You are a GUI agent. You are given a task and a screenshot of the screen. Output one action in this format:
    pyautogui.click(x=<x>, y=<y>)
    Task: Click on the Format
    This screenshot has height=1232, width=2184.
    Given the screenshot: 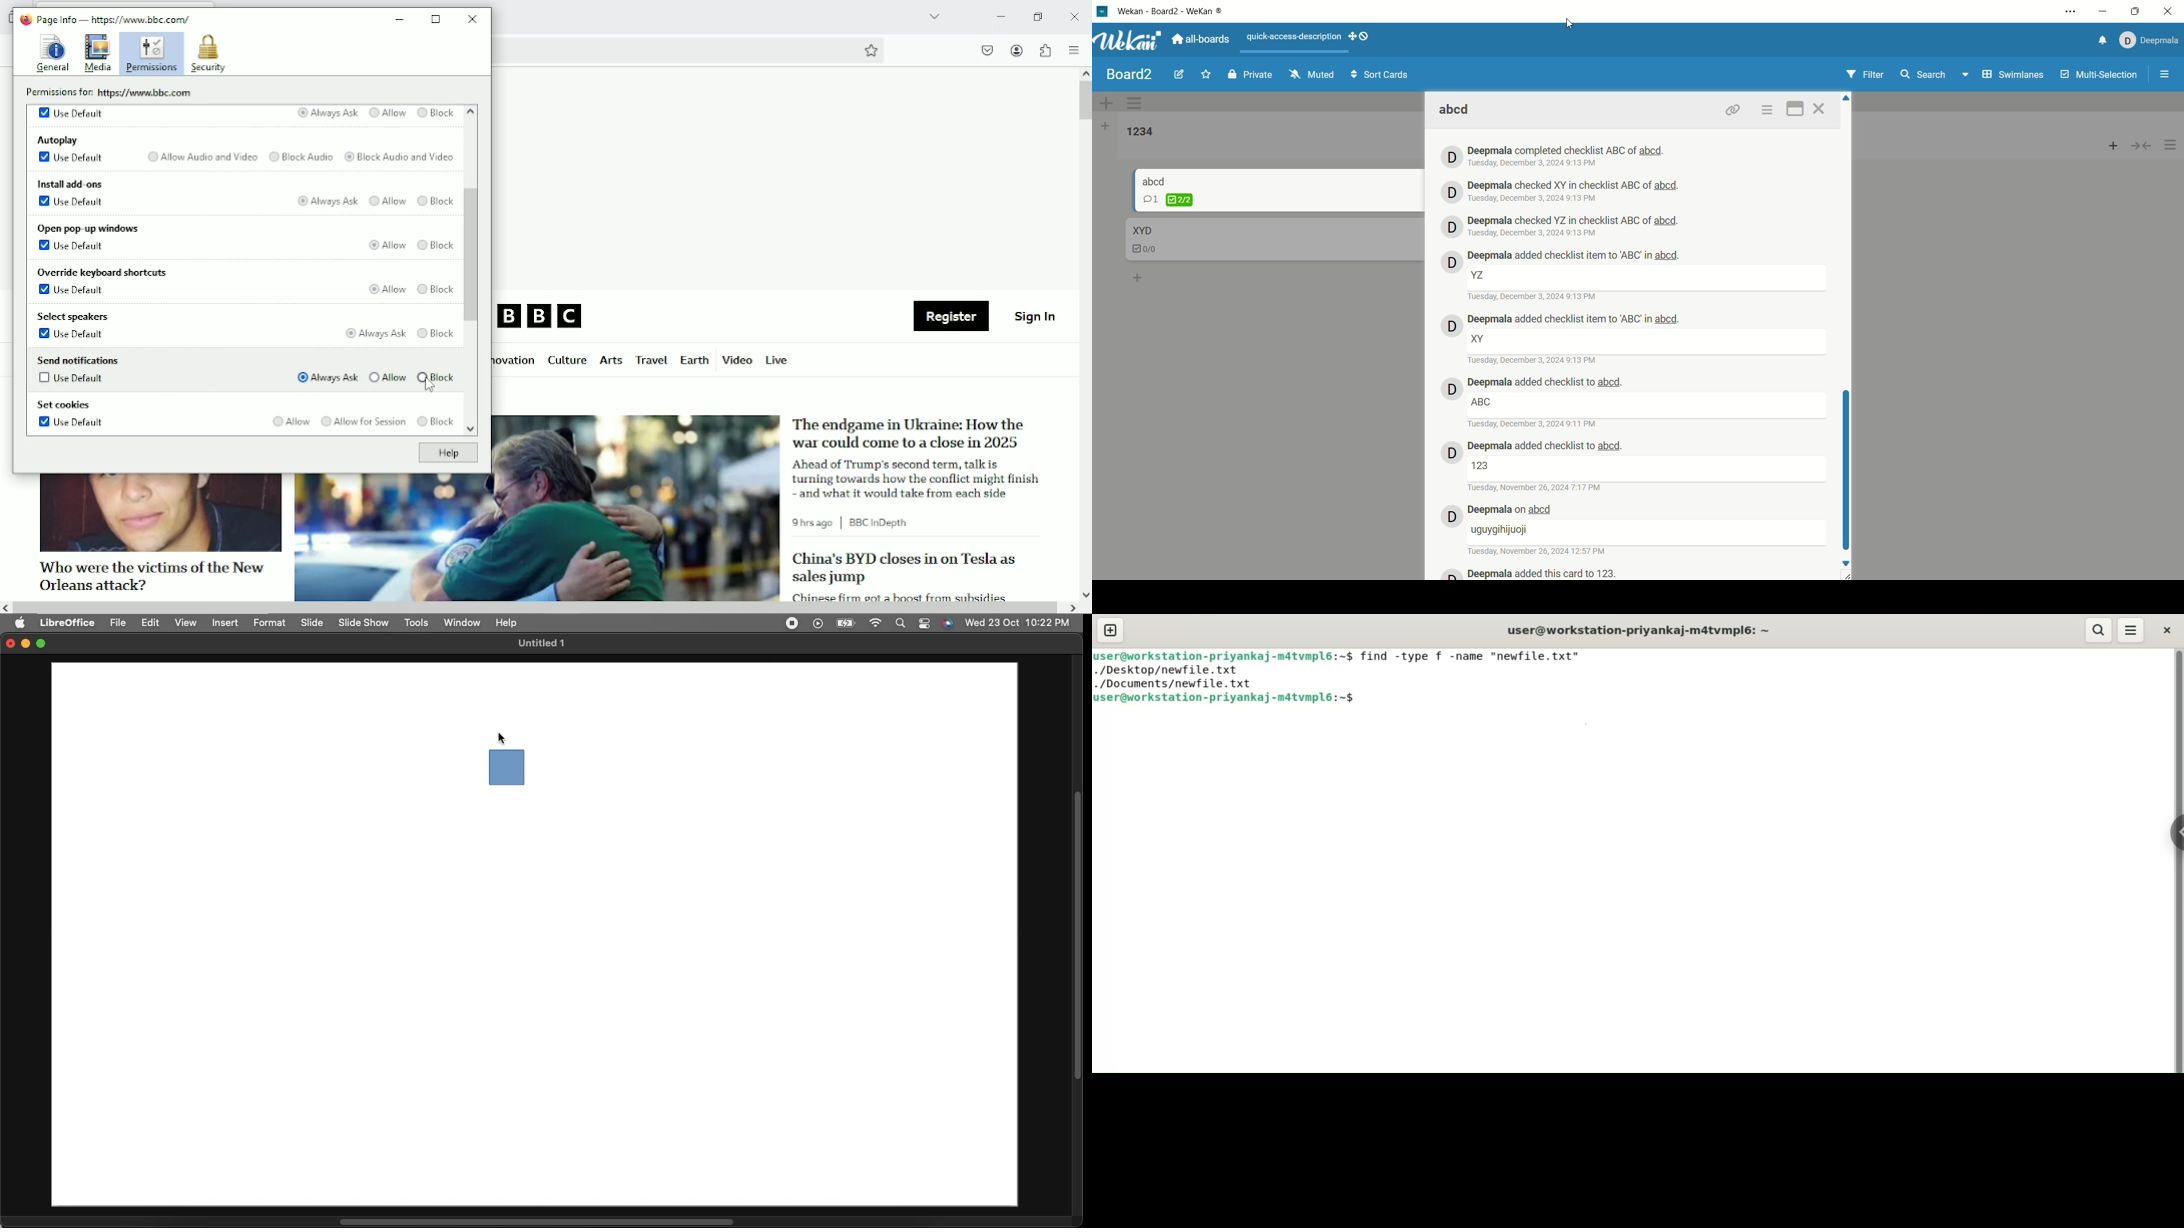 What is the action you would take?
    pyautogui.click(x=273, y=624)
    